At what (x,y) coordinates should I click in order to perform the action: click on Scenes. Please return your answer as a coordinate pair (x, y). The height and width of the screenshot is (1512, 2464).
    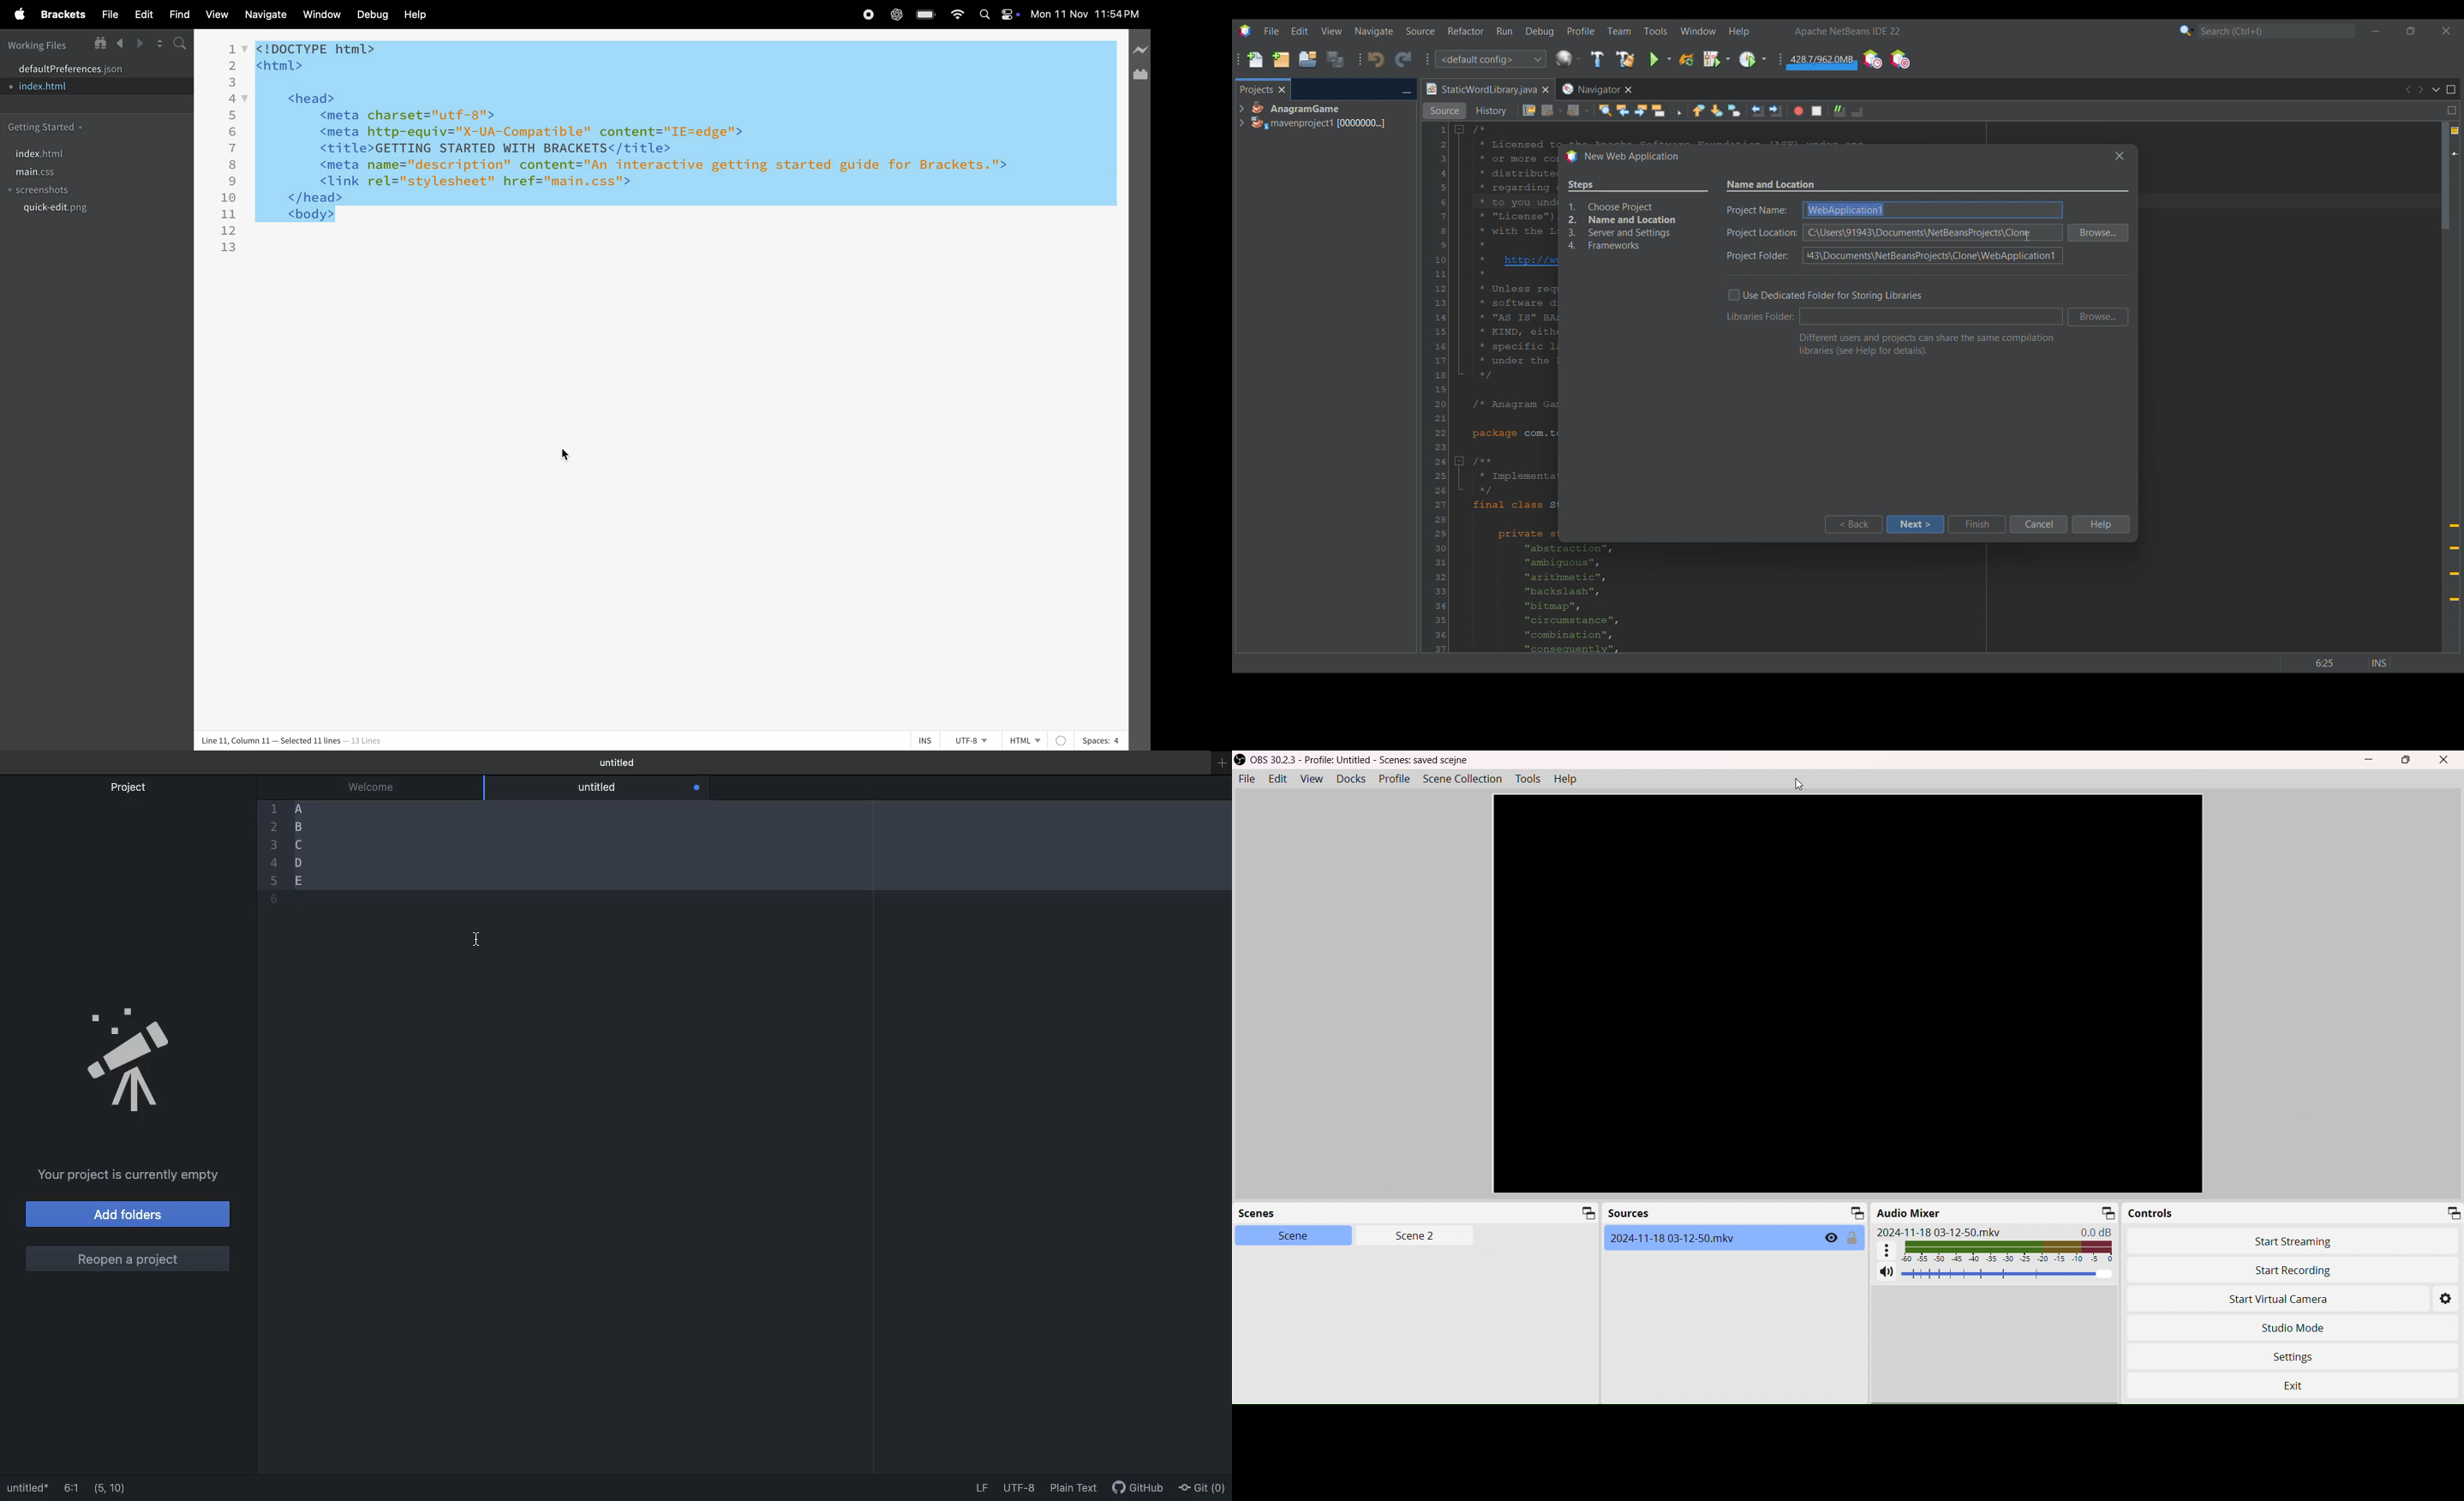
    Looking at the image, I should click on (1267, 1215).